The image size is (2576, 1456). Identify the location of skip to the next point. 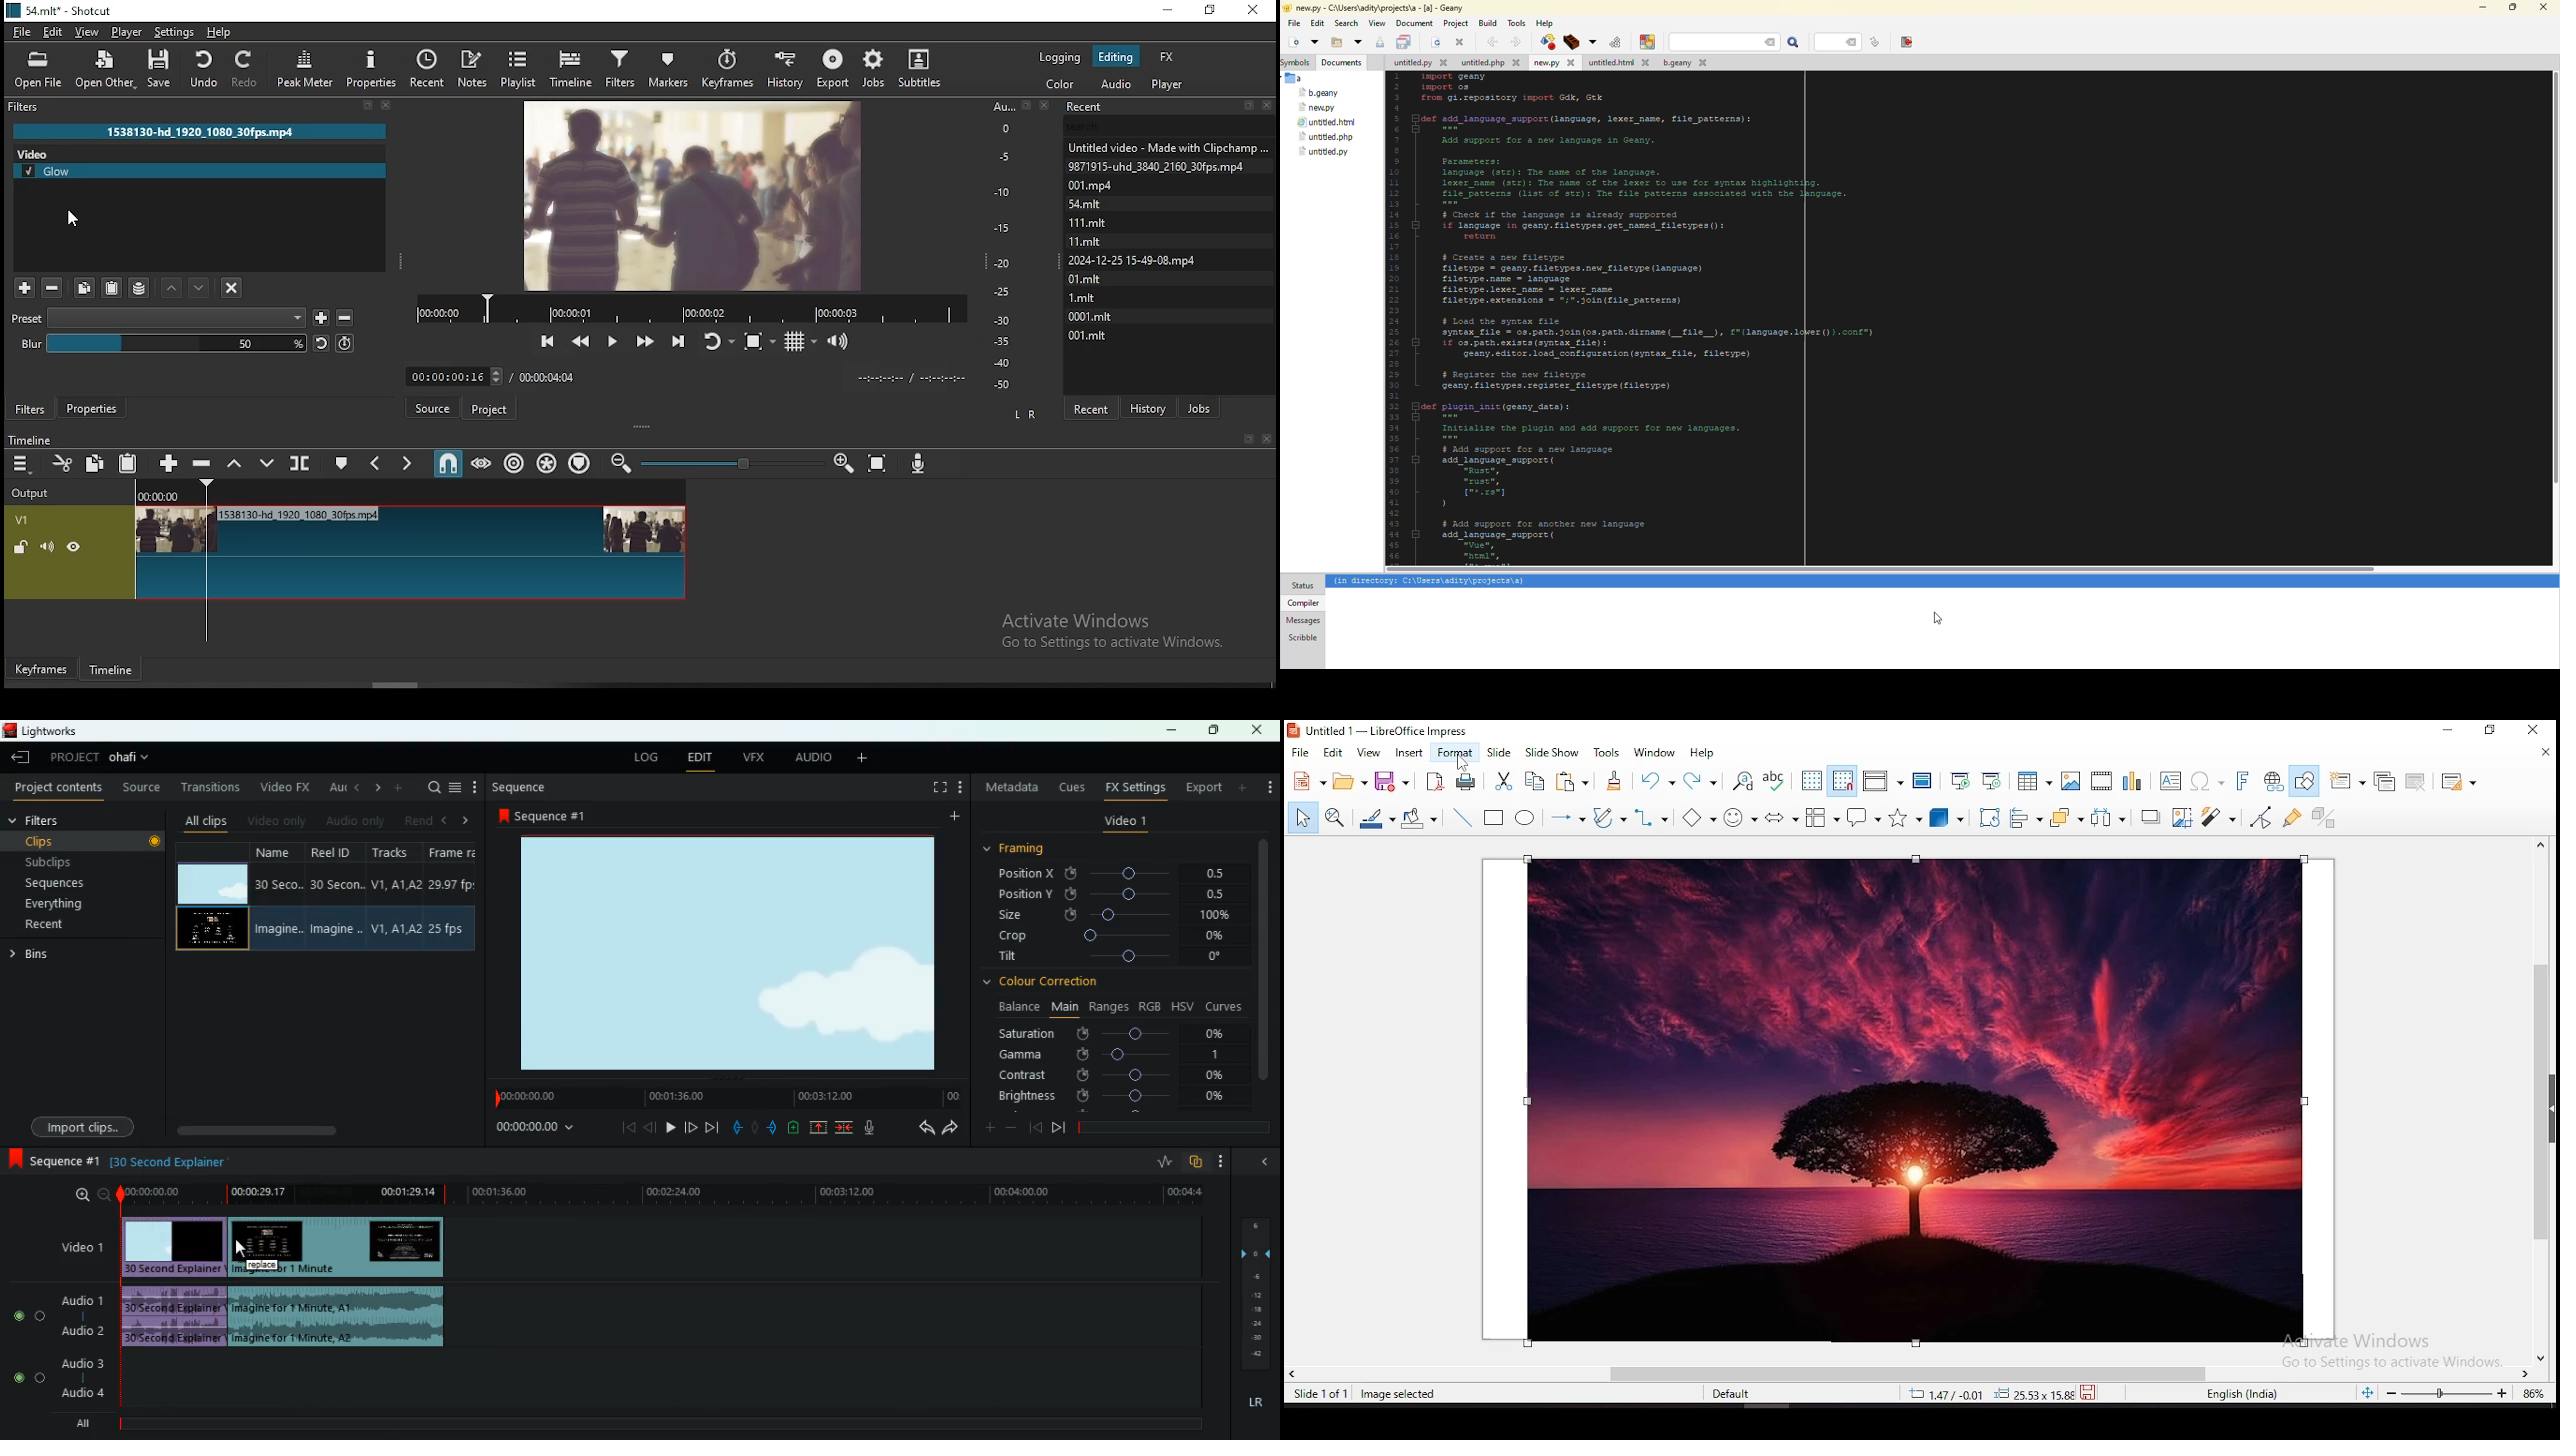
(678, 339).